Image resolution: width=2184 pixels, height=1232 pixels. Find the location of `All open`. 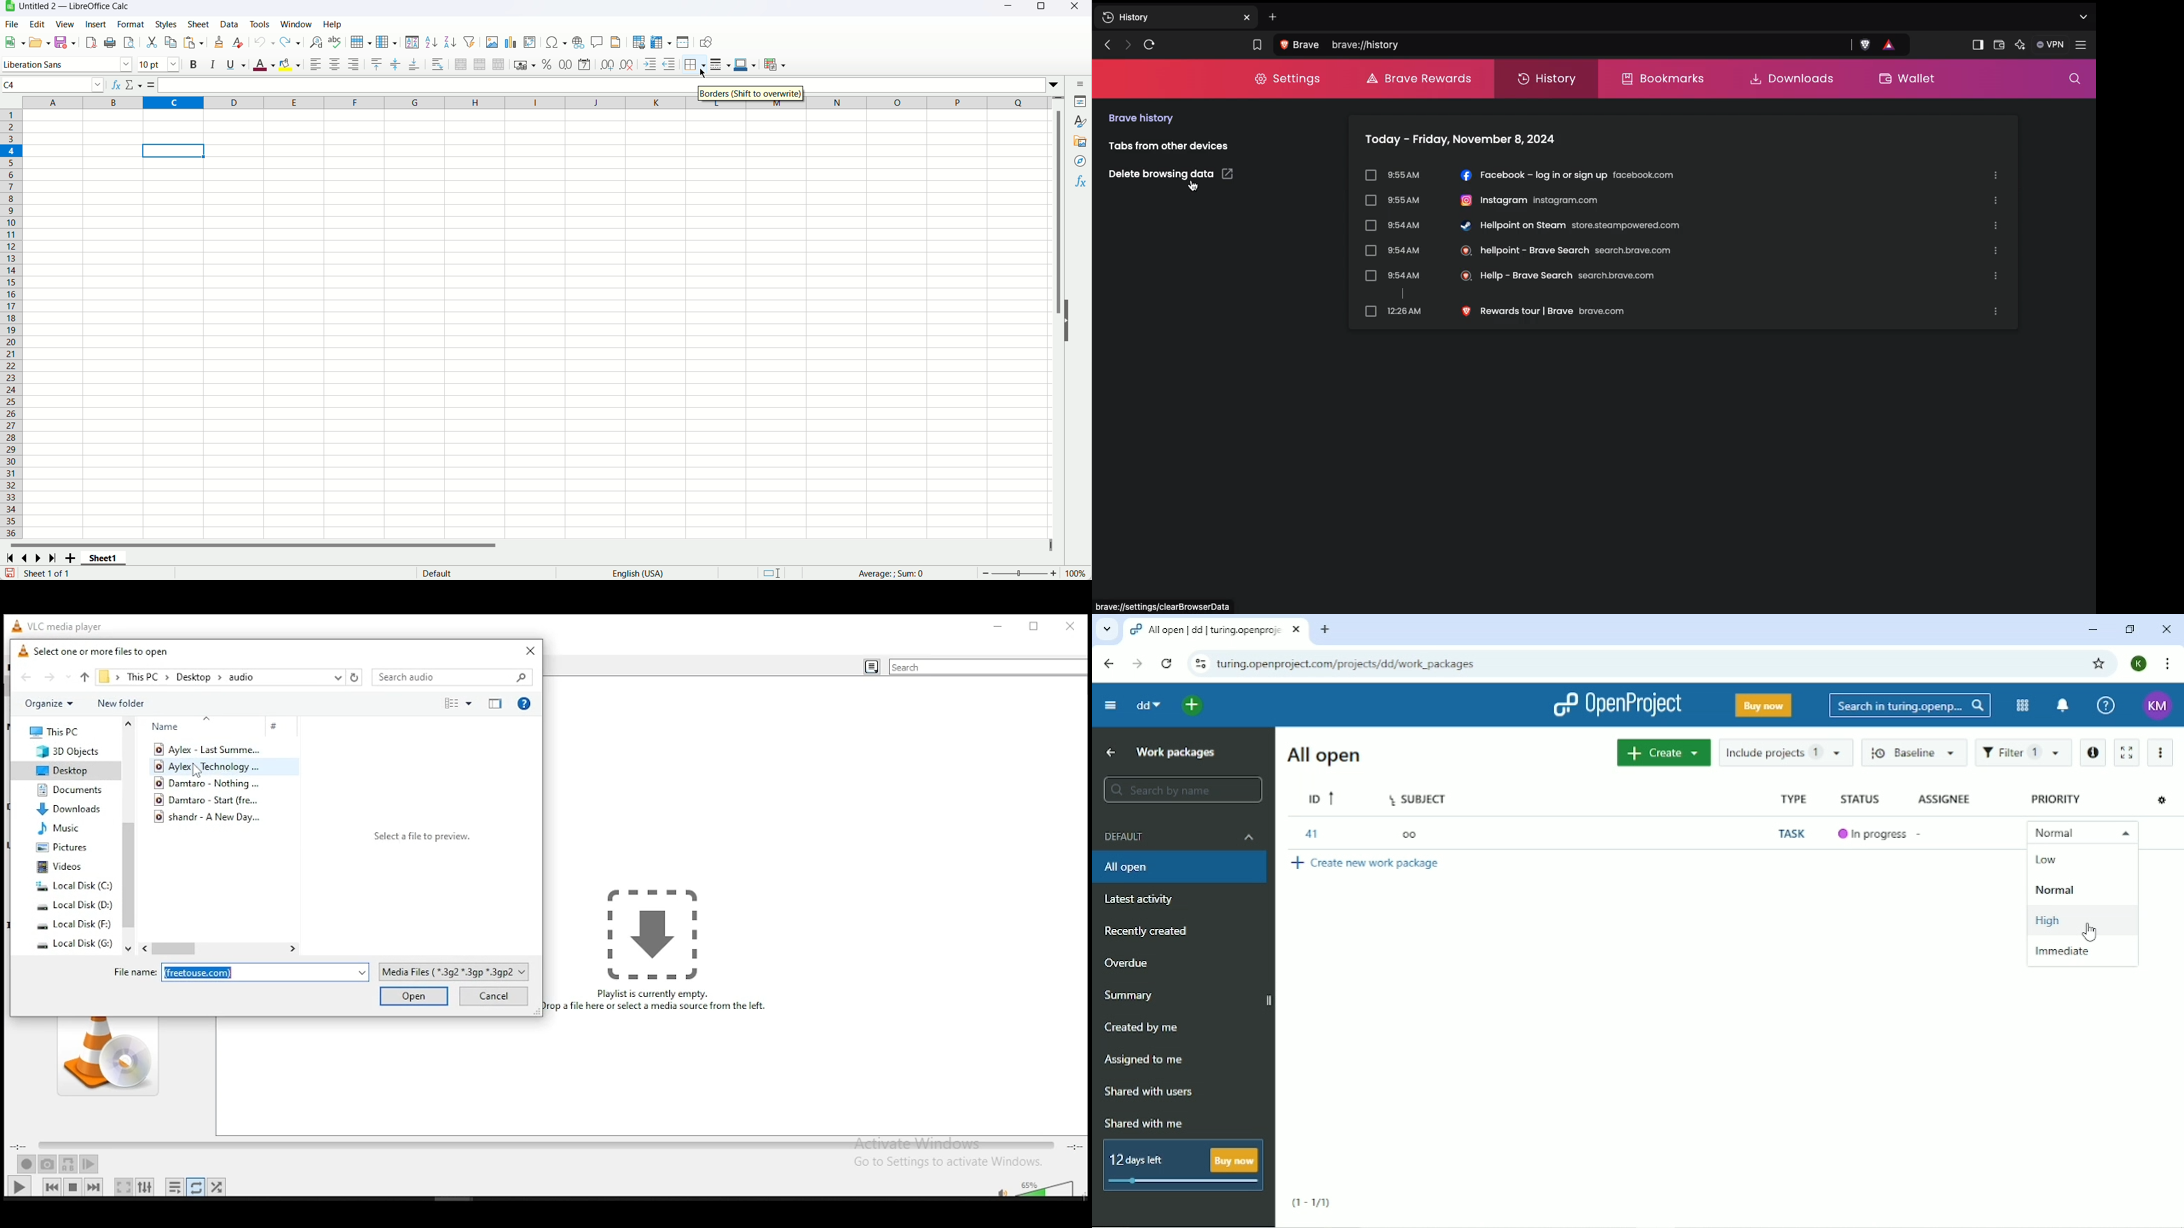

All open is located at coordinates (1181, 868).